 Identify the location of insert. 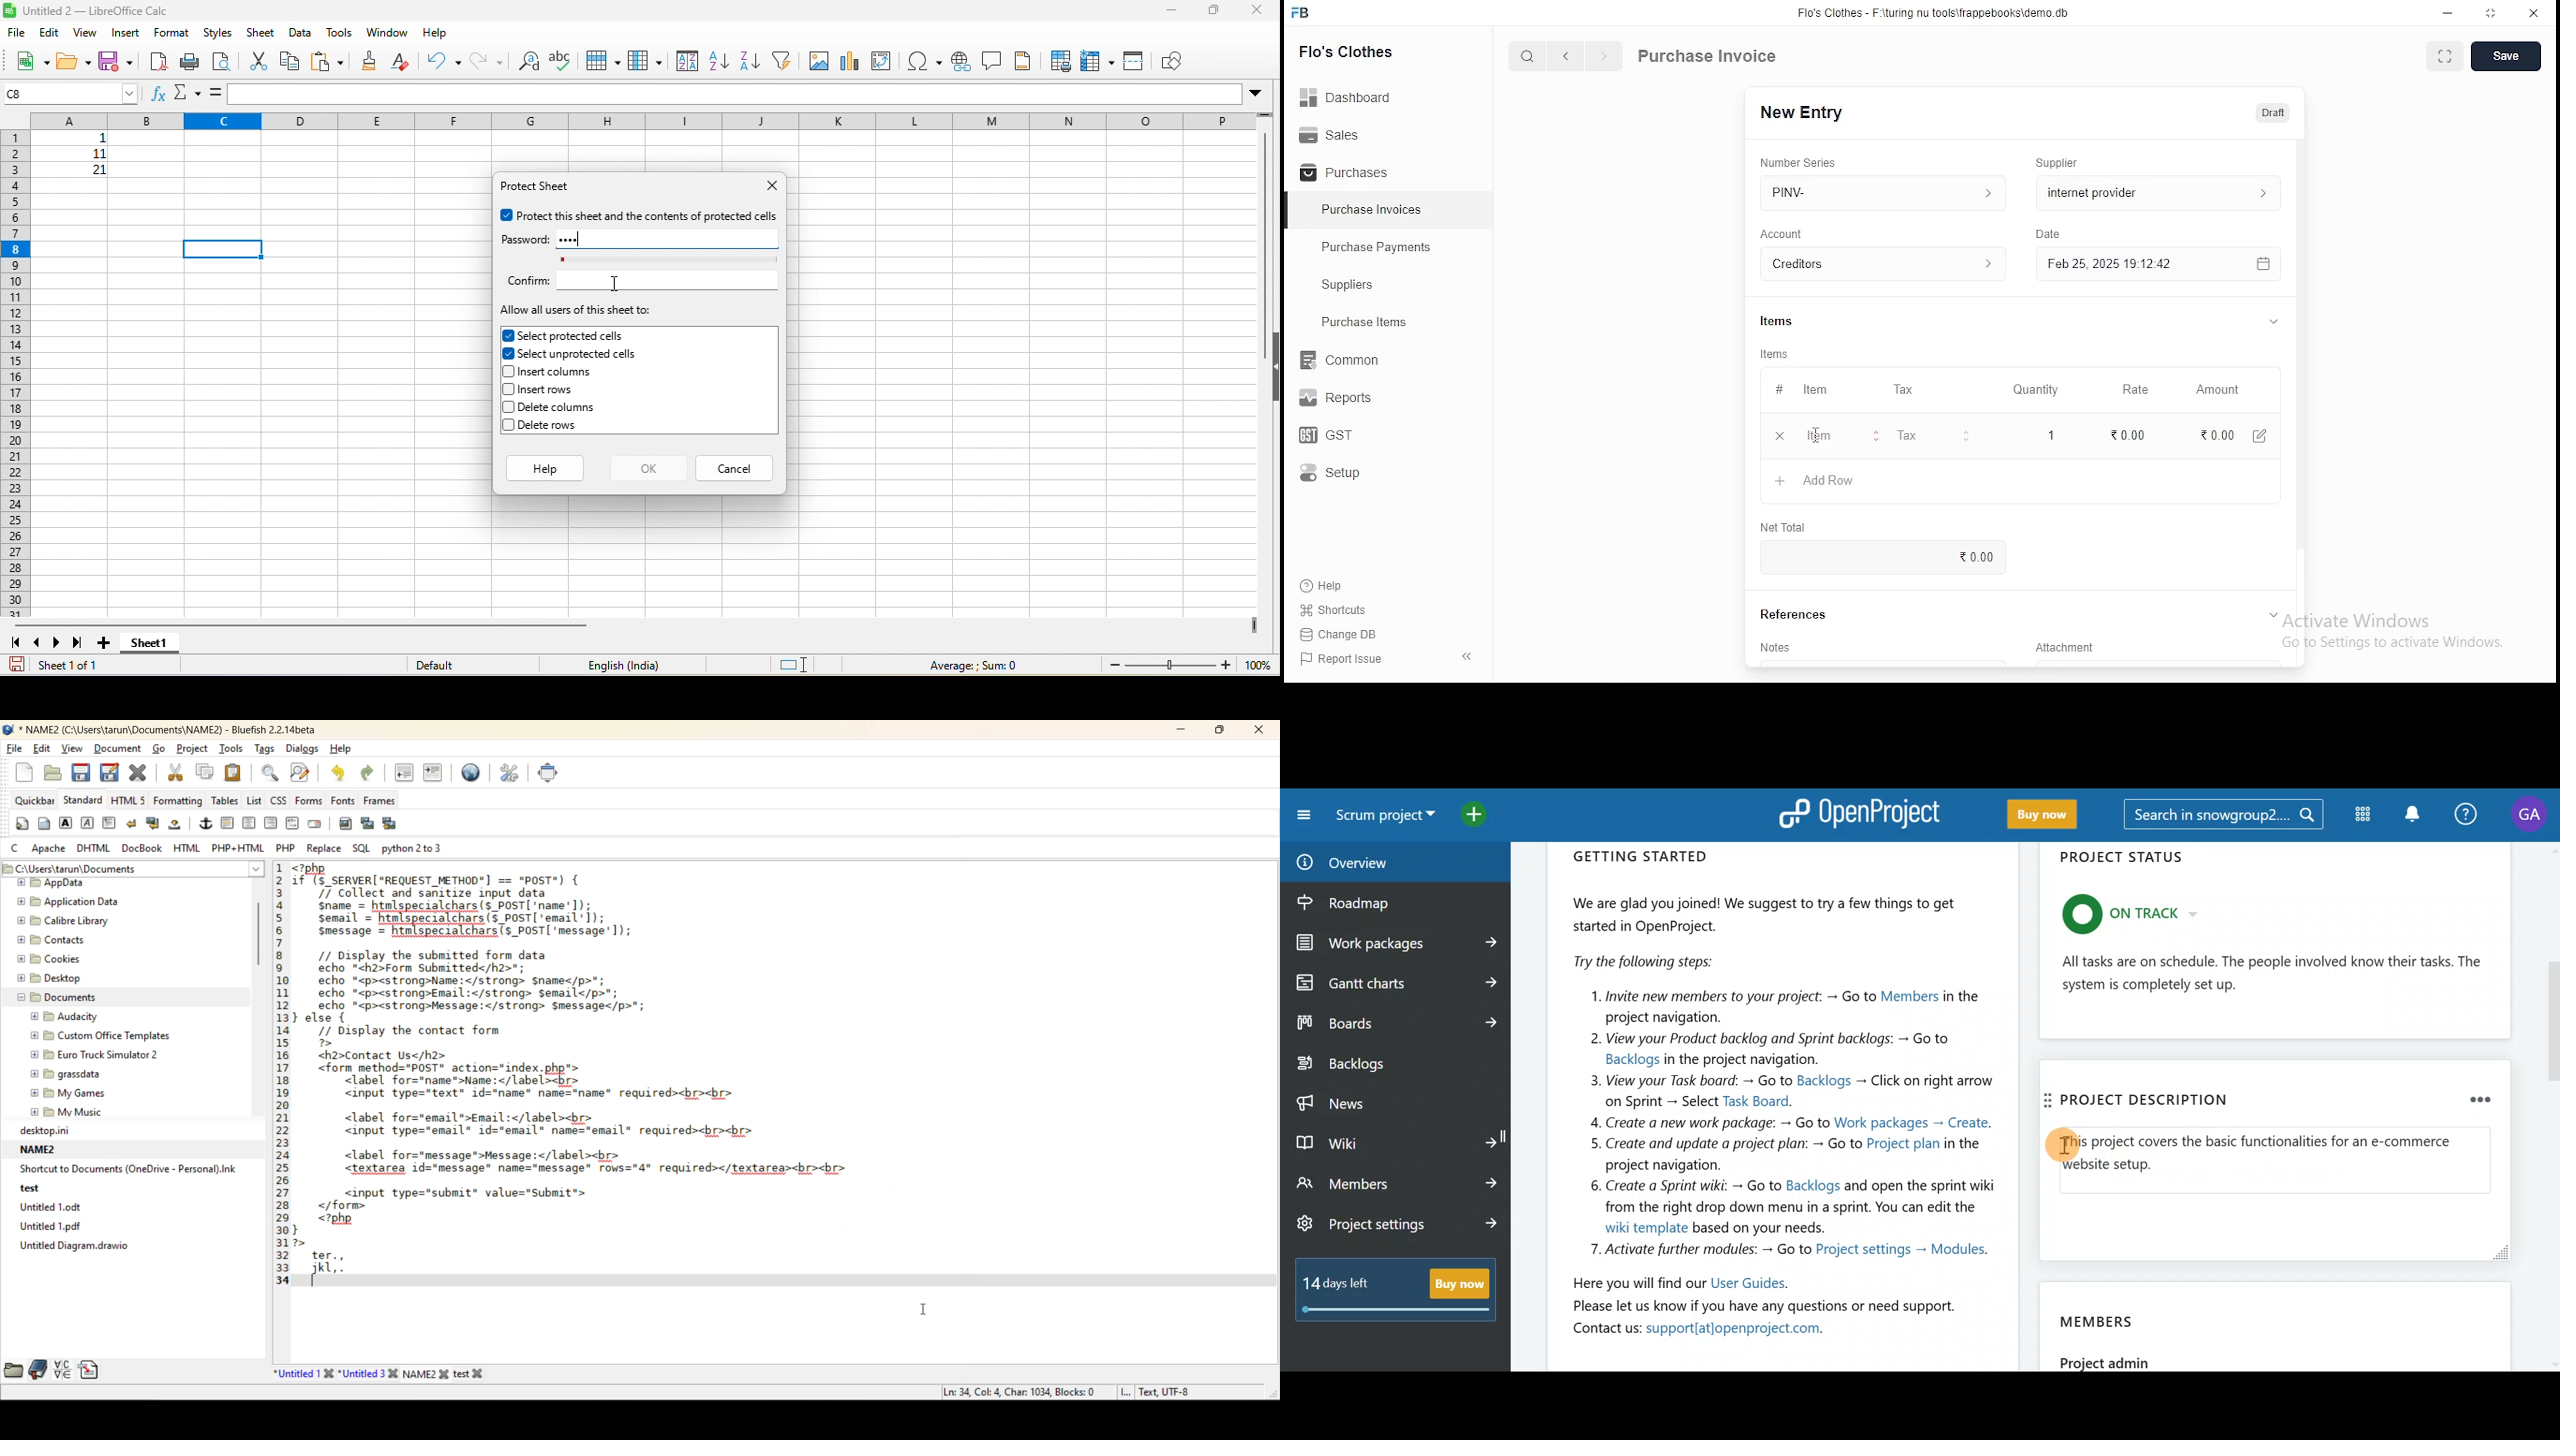
(127, 33).